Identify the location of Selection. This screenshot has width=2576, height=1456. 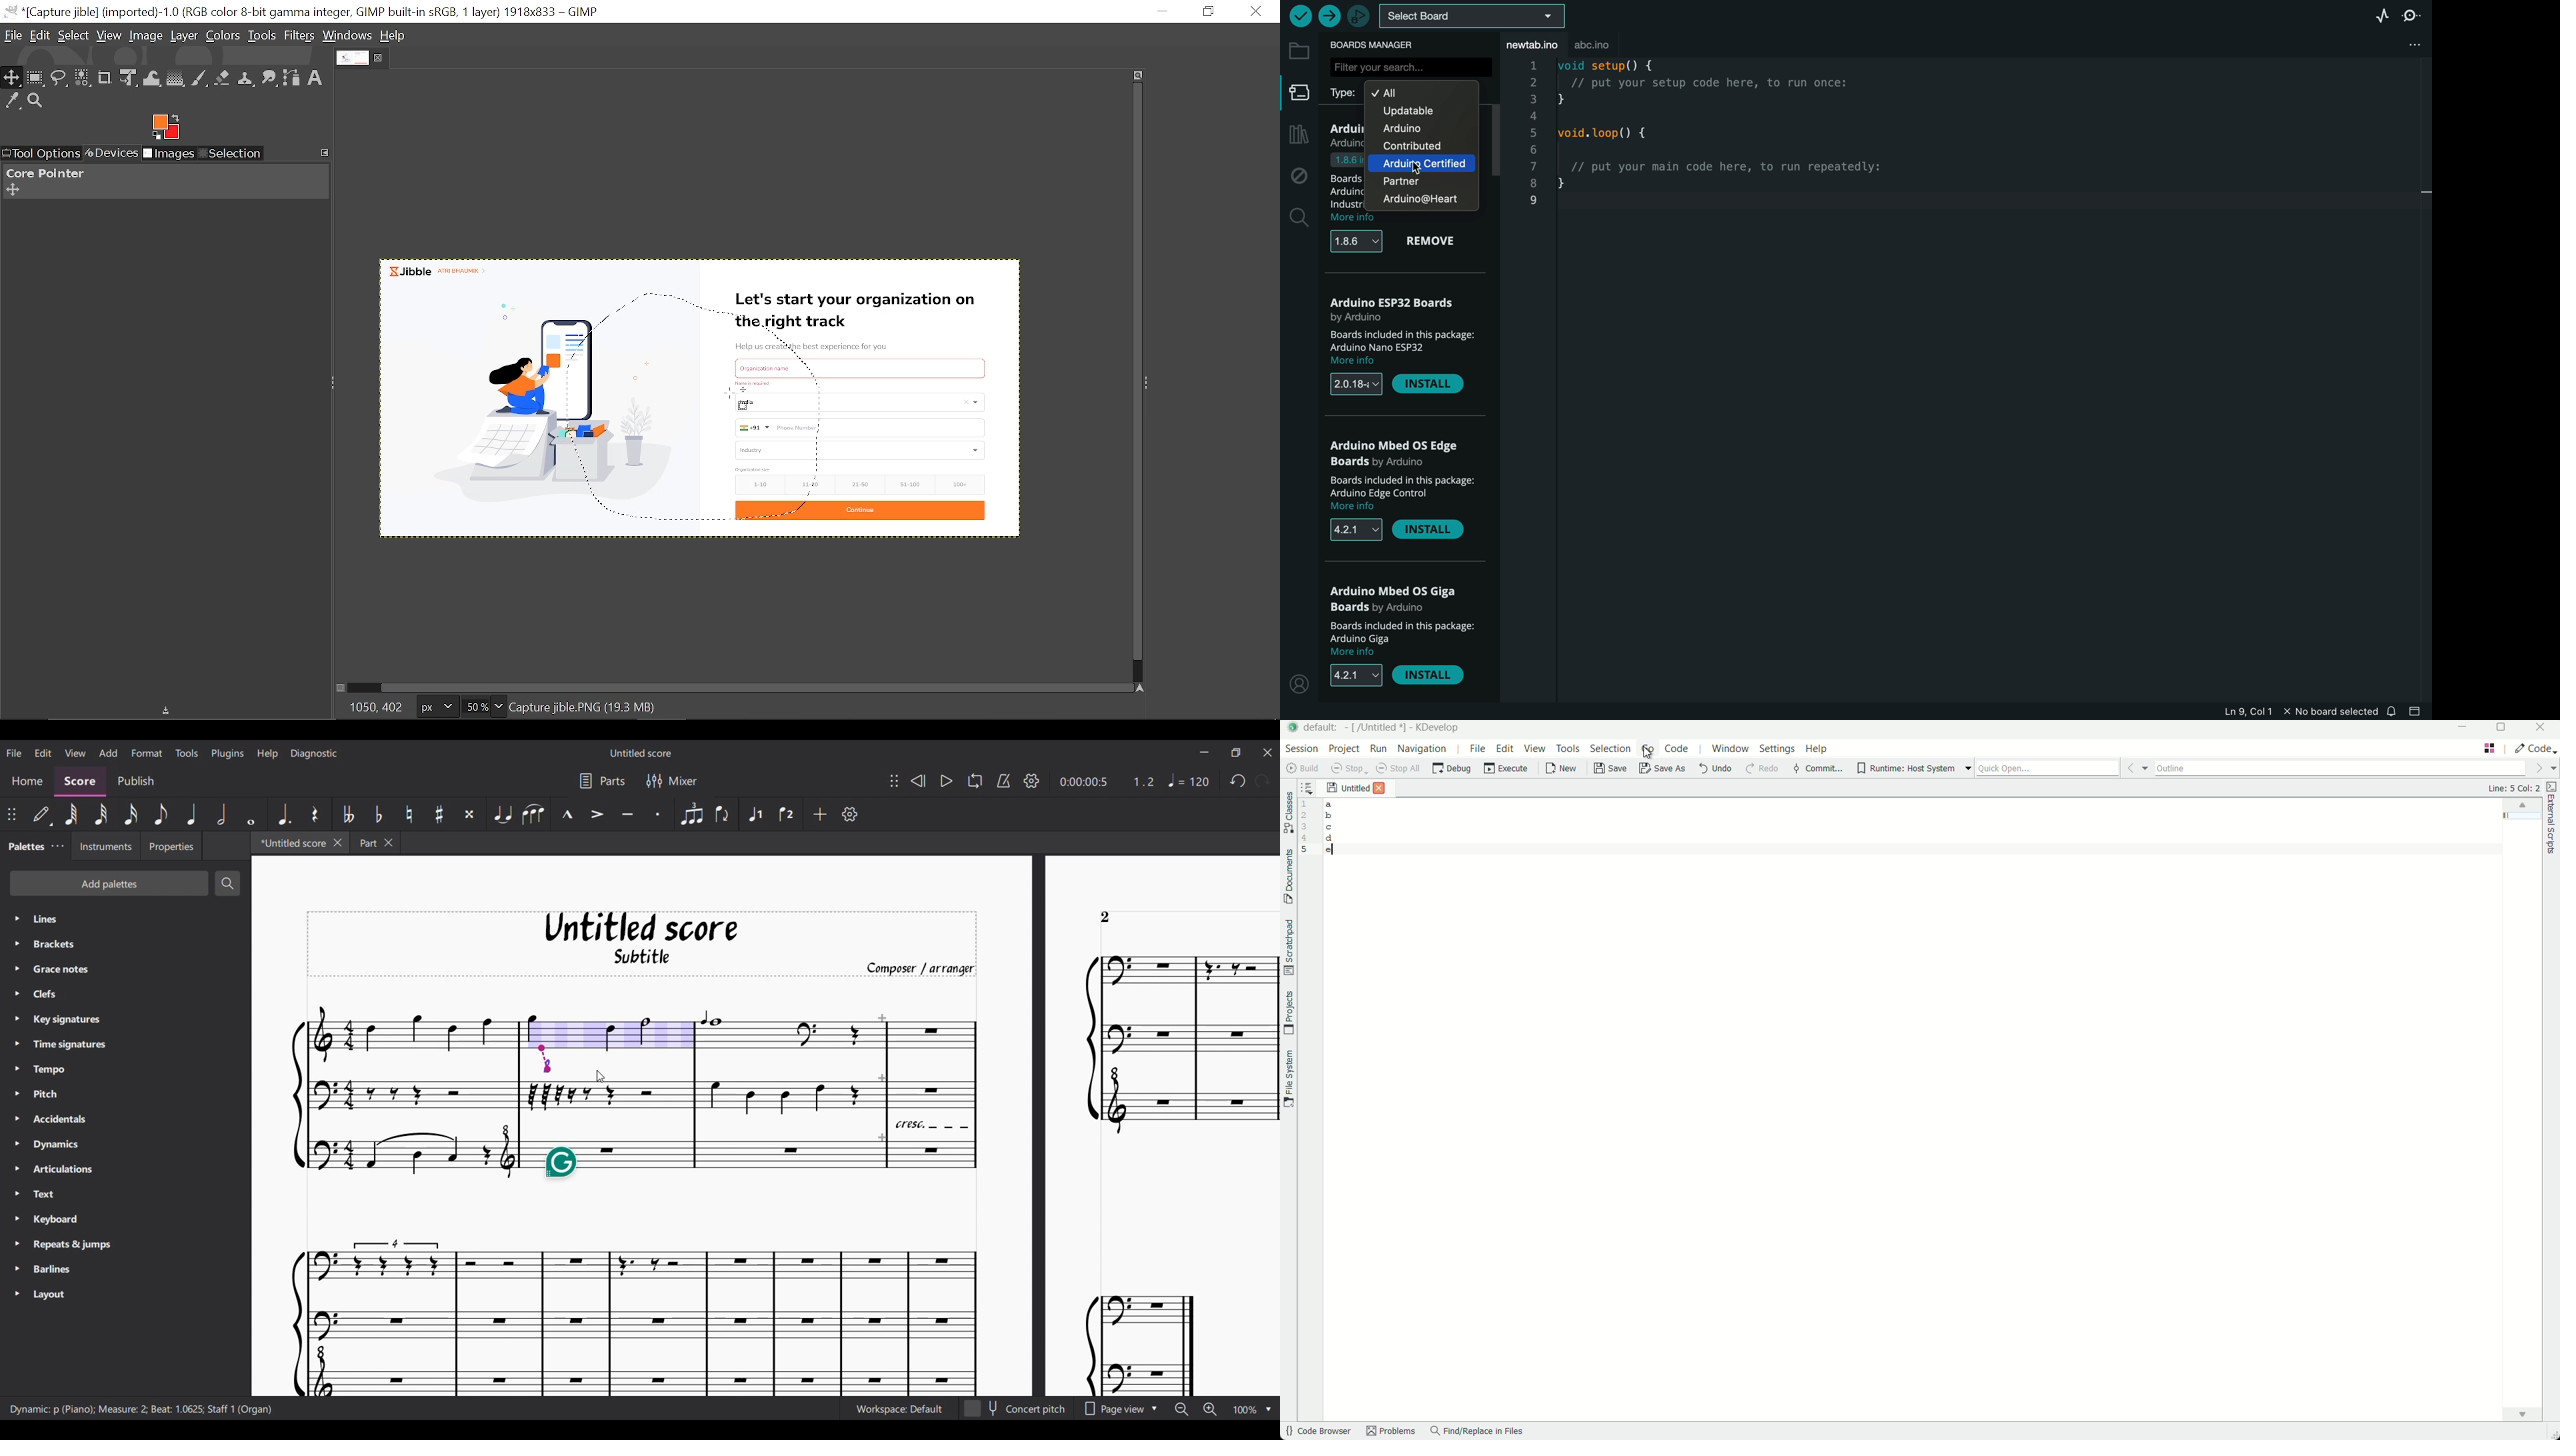
(230, 155).